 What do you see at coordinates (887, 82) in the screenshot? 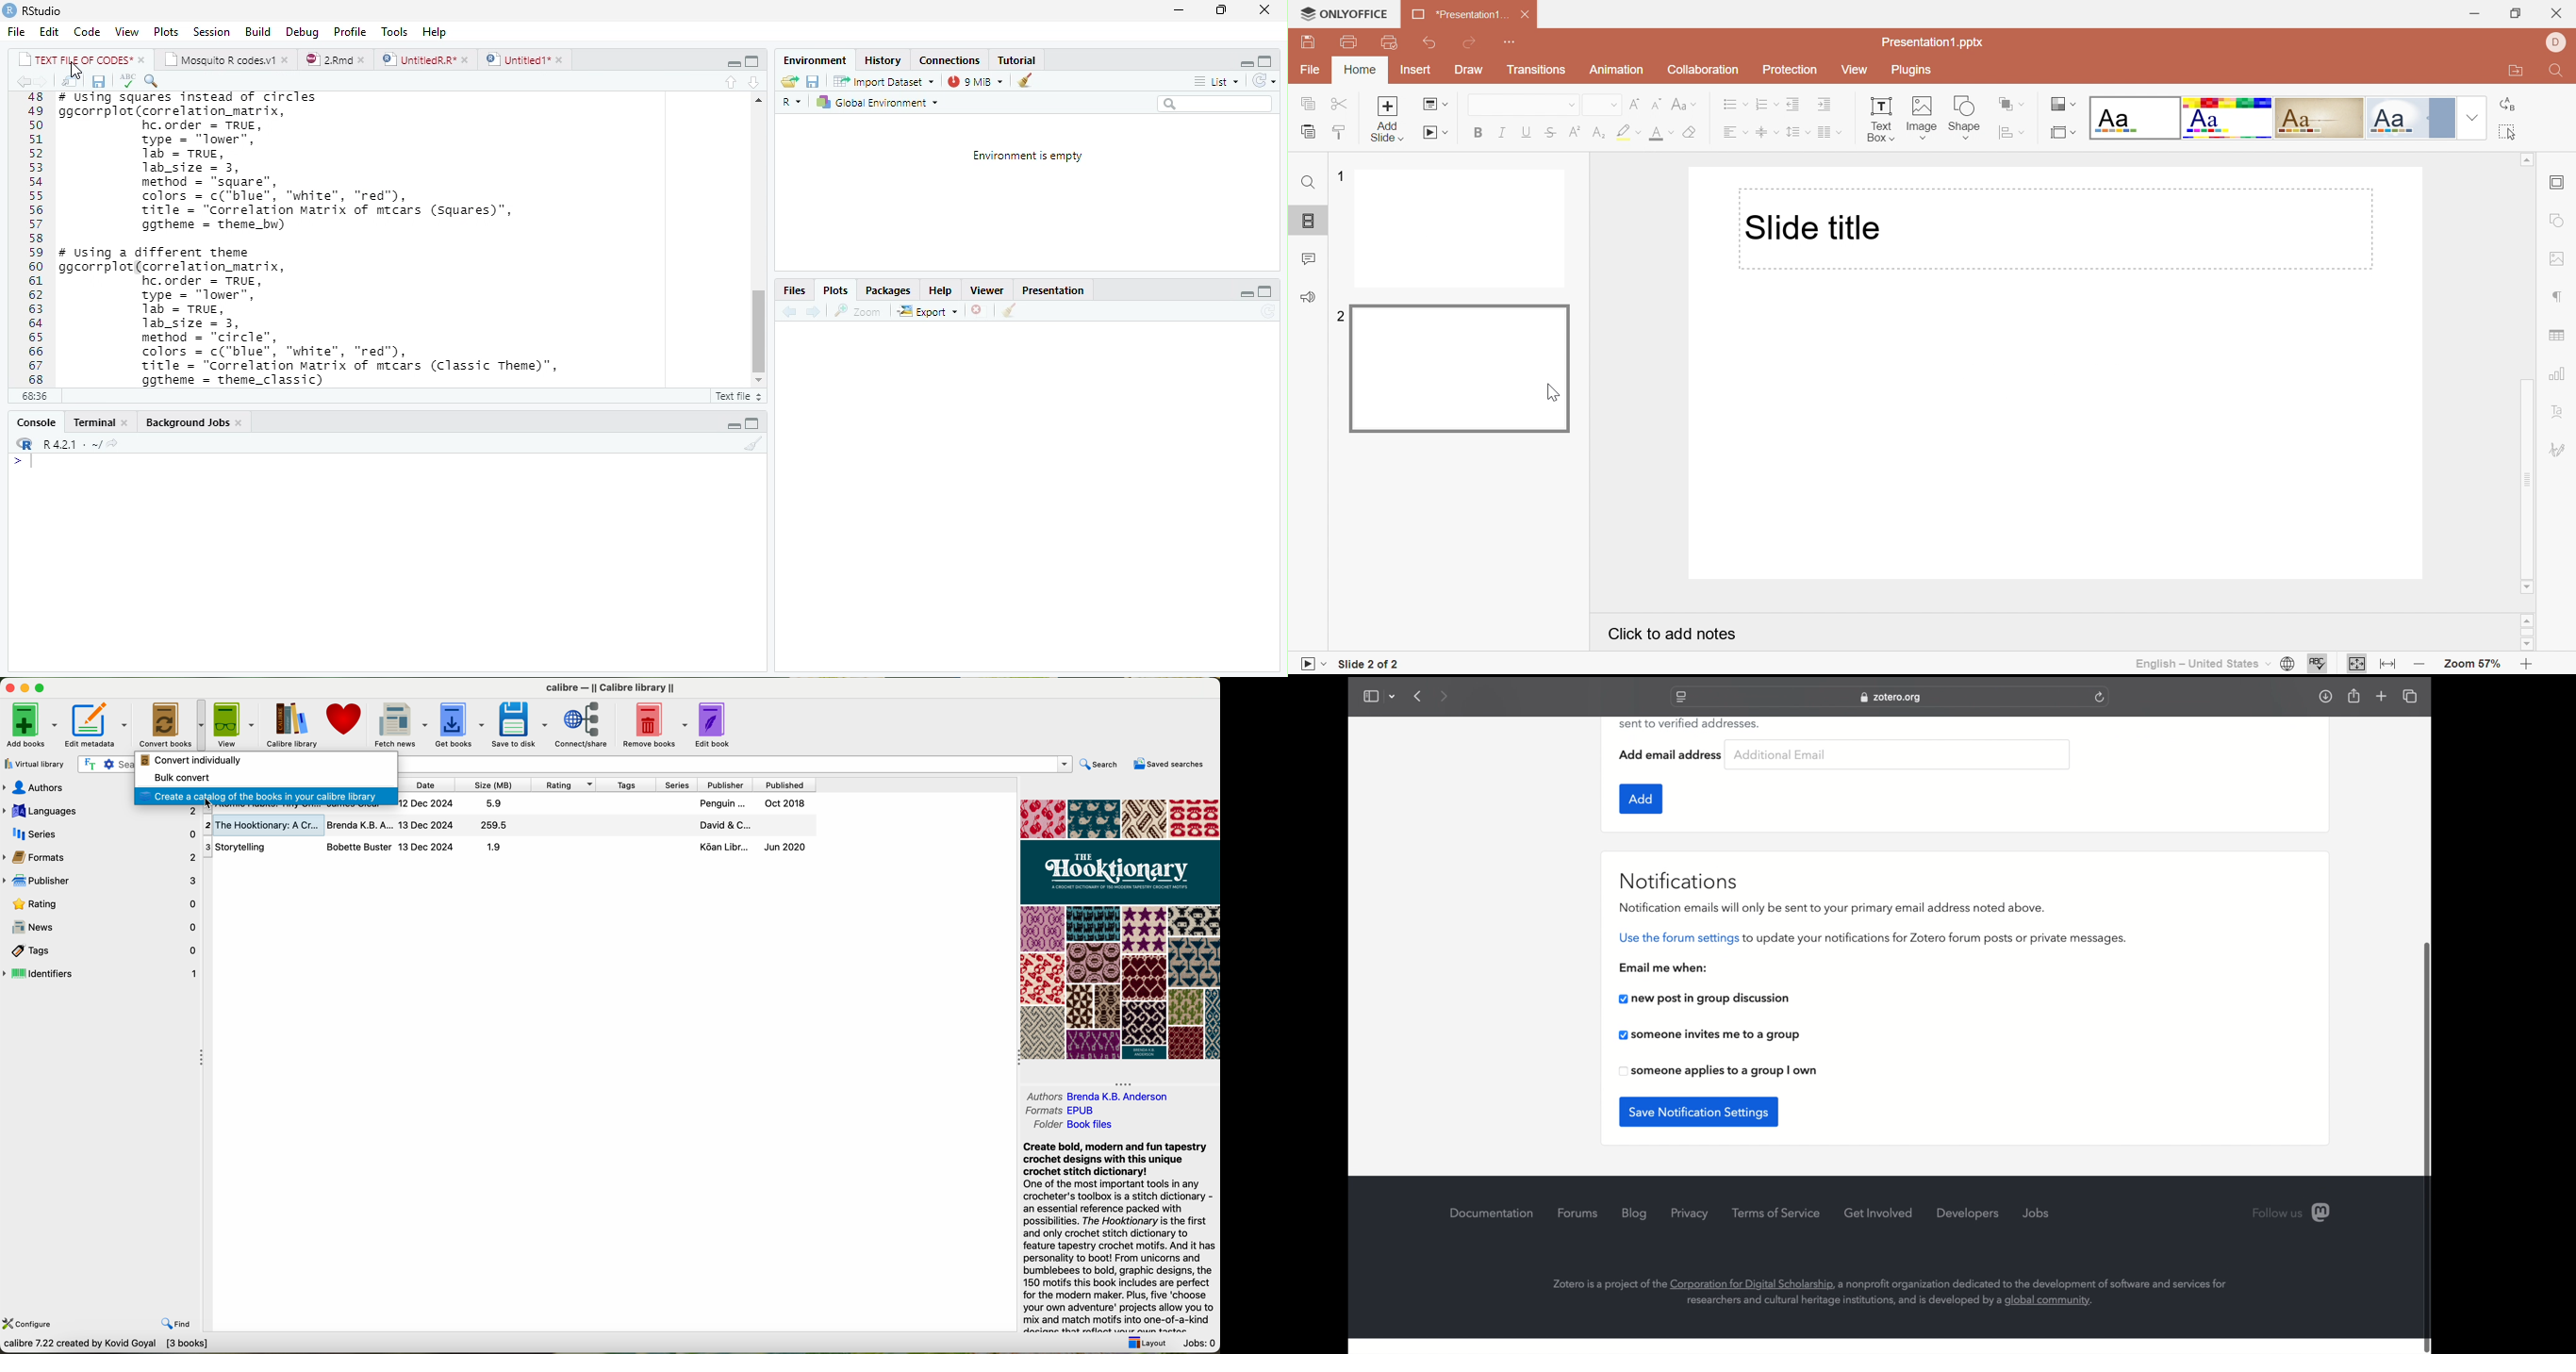
I see `imoort Dataset ~` at bounding box center [887, 82].